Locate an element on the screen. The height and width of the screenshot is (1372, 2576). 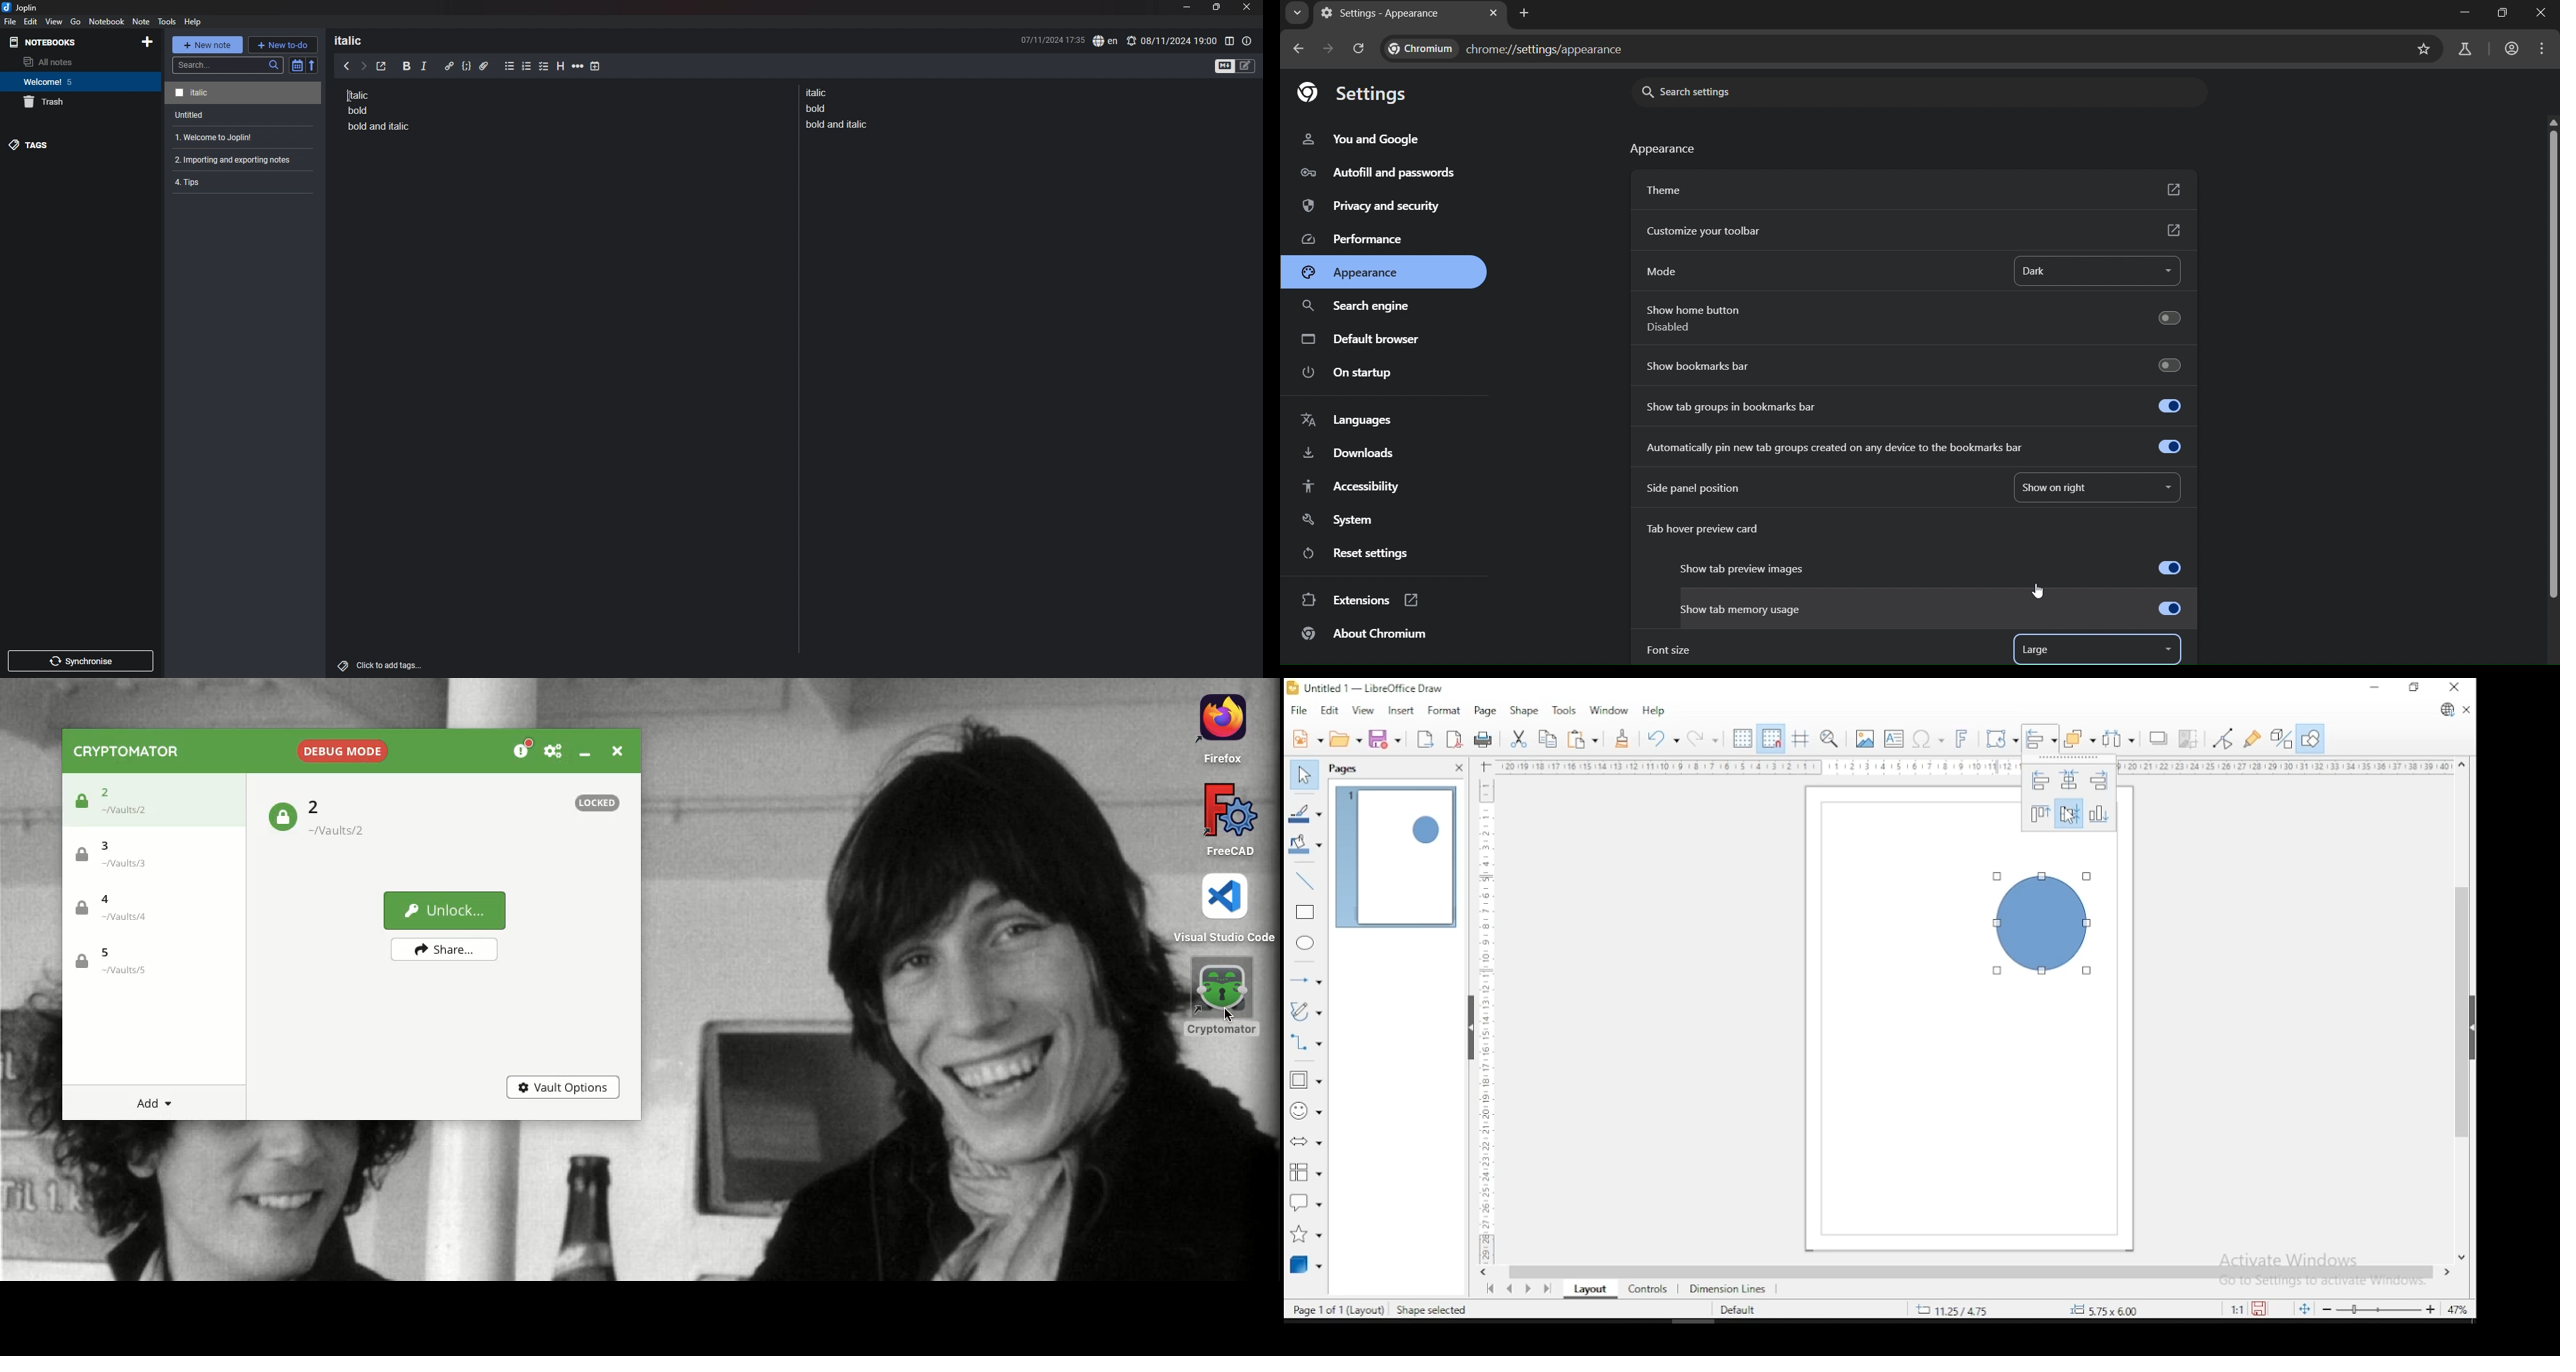
zoom level is located at coordinates (2458, 1312).